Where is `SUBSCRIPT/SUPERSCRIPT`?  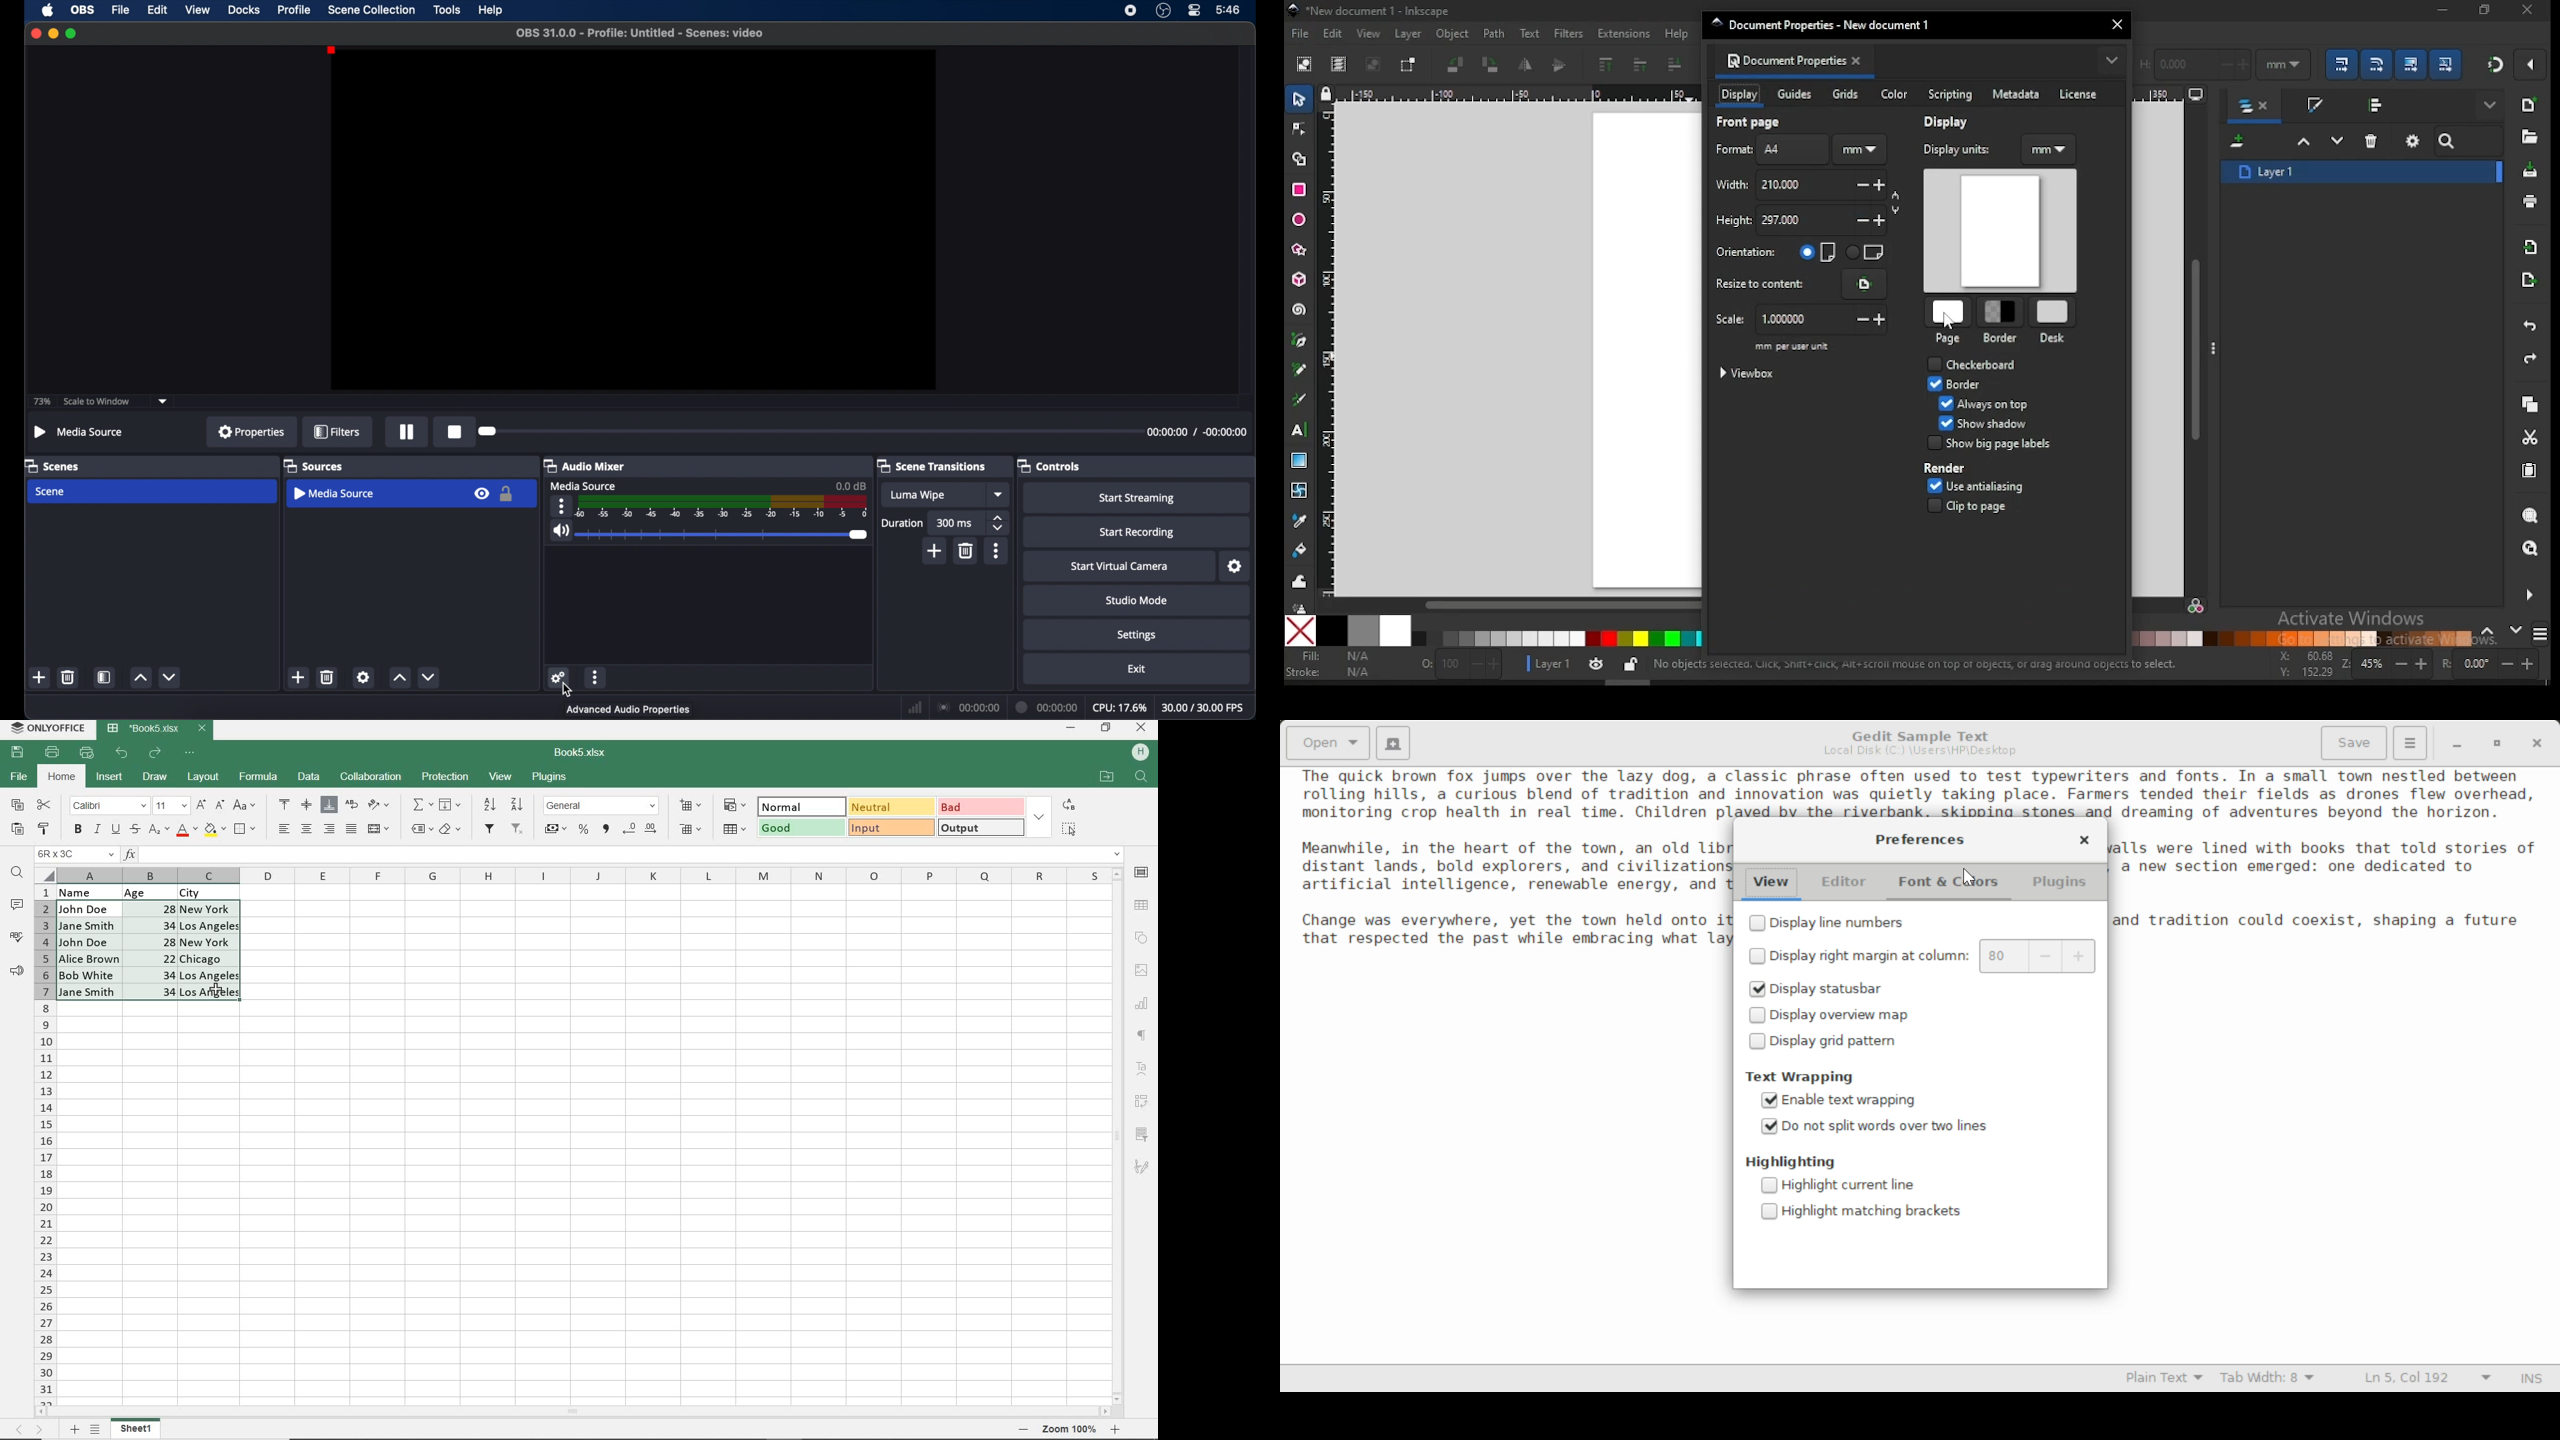 SUBSCRIPT/SUPERSCRIPT is located at coordinates (158, 829).